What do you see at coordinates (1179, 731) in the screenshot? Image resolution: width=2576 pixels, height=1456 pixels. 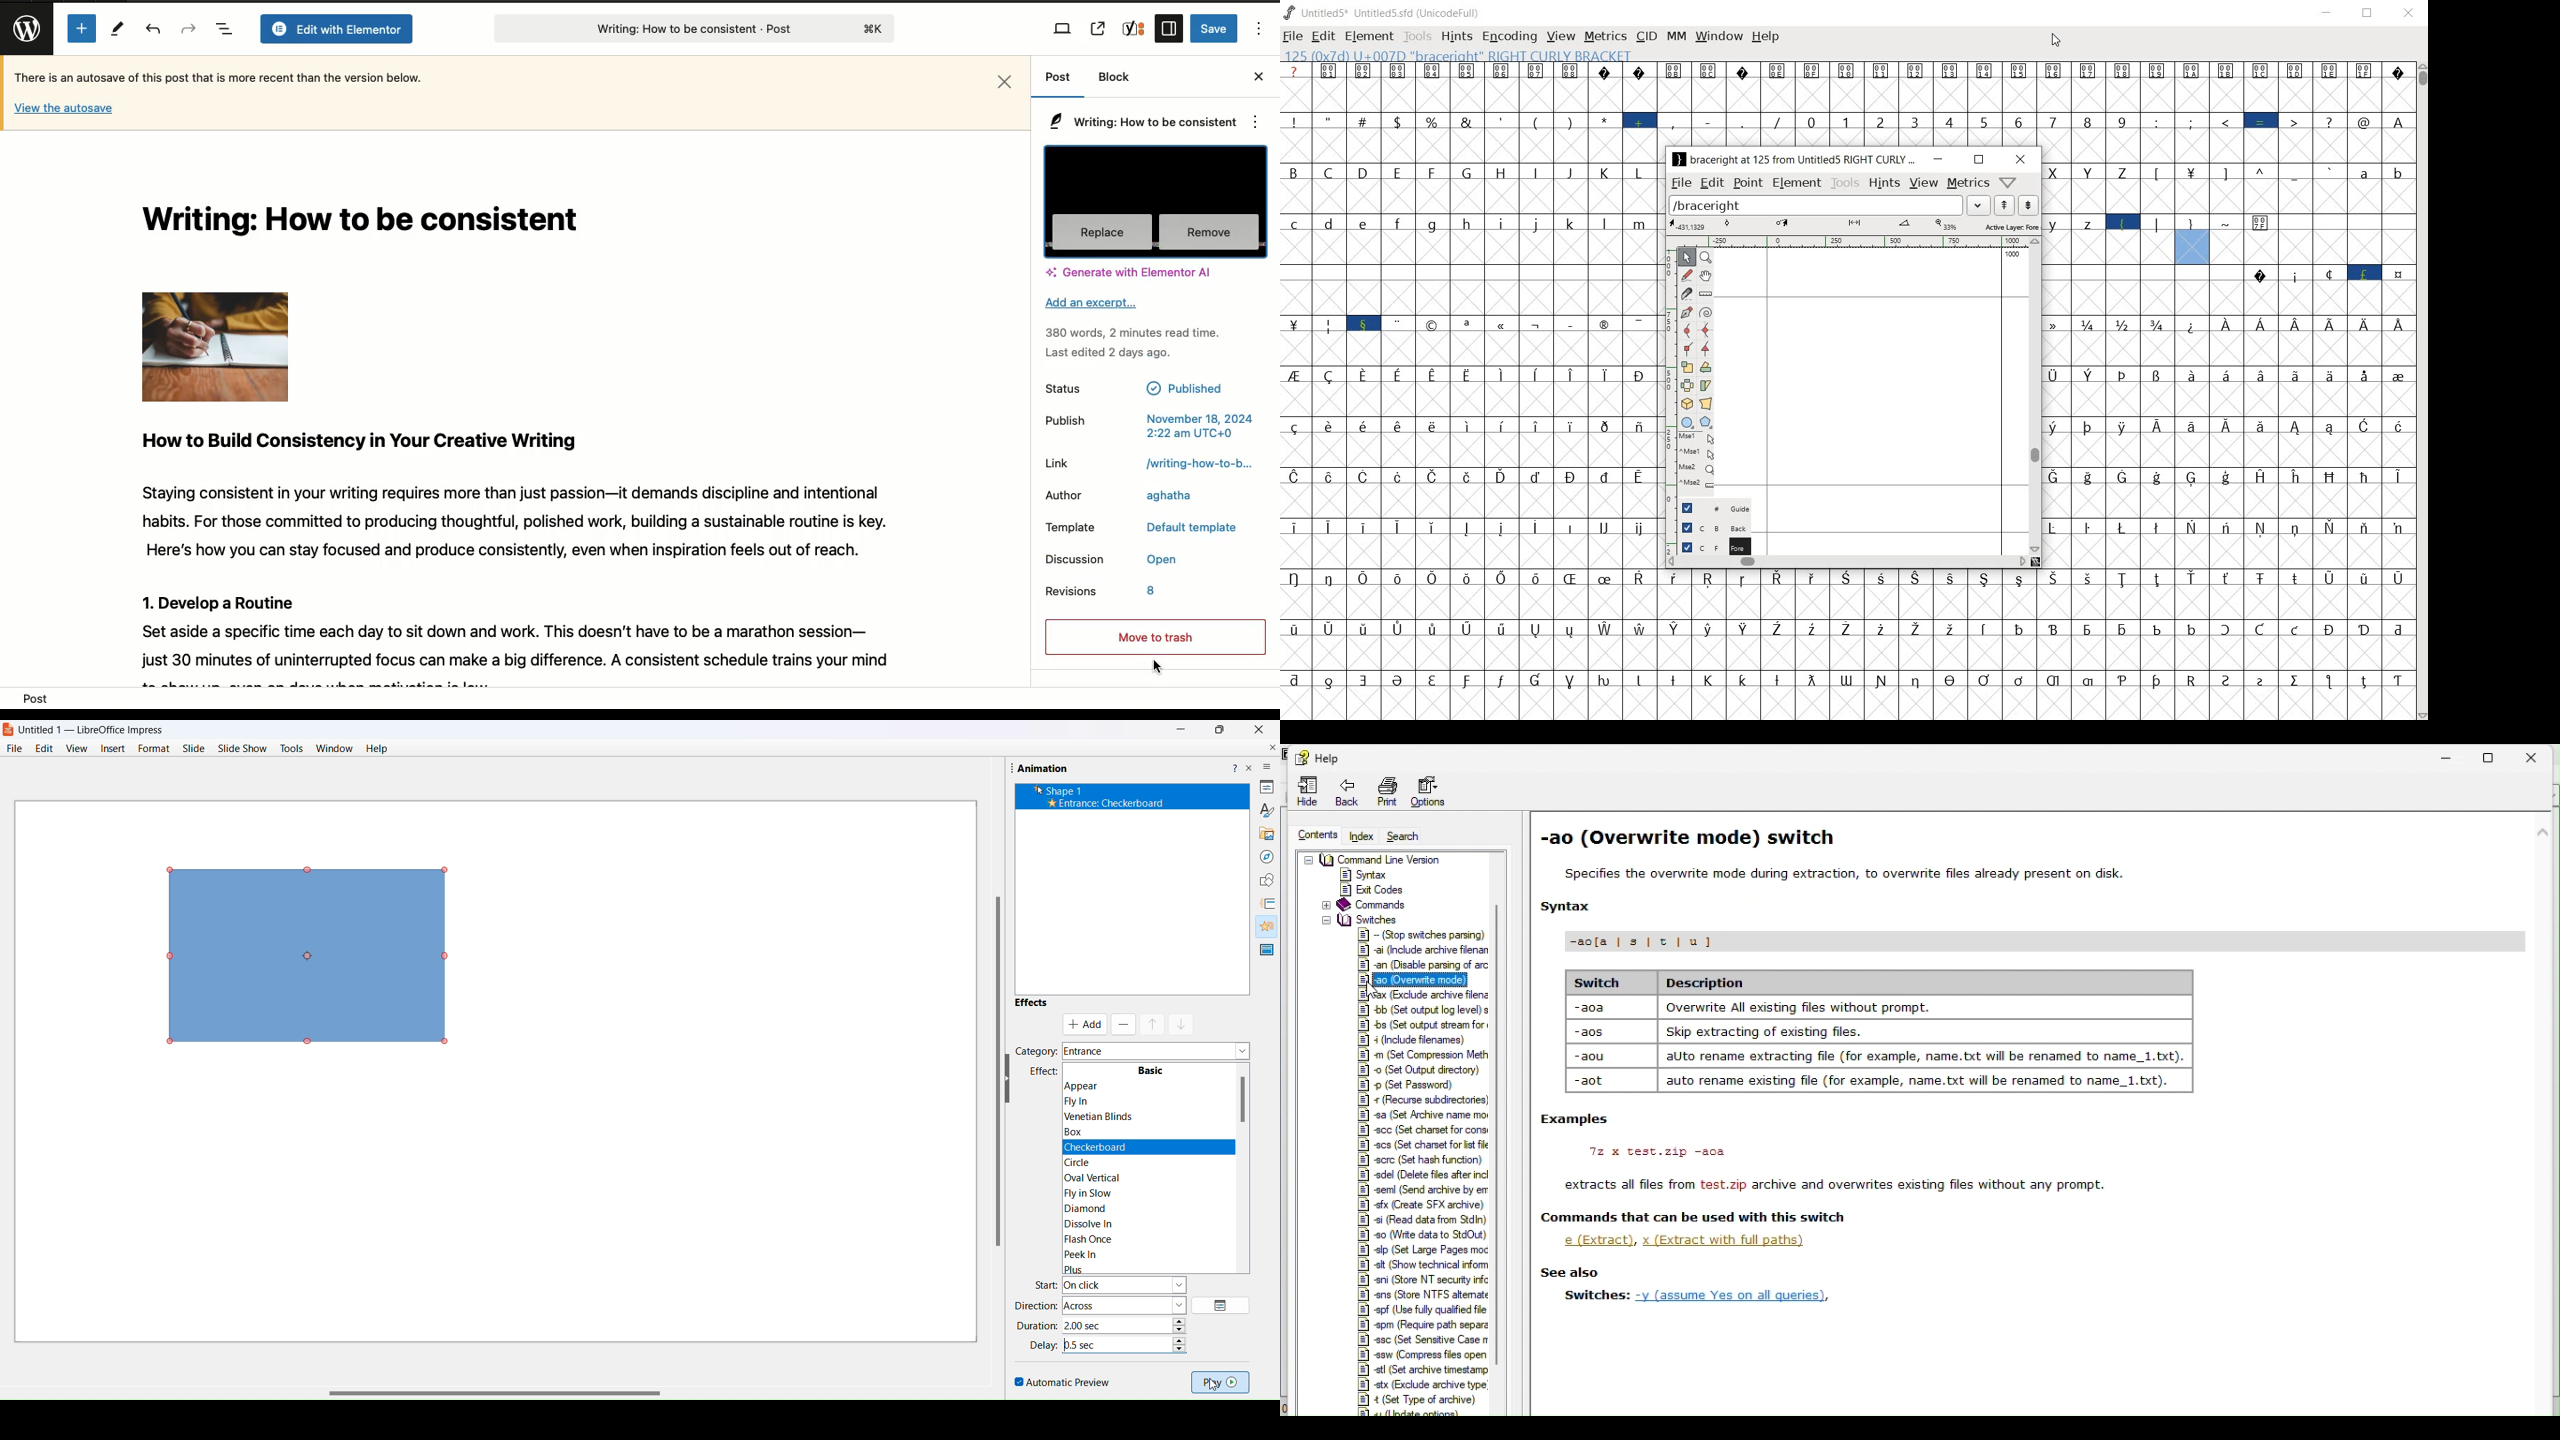 I see `Minimize` at bounding box center [1179, 731].